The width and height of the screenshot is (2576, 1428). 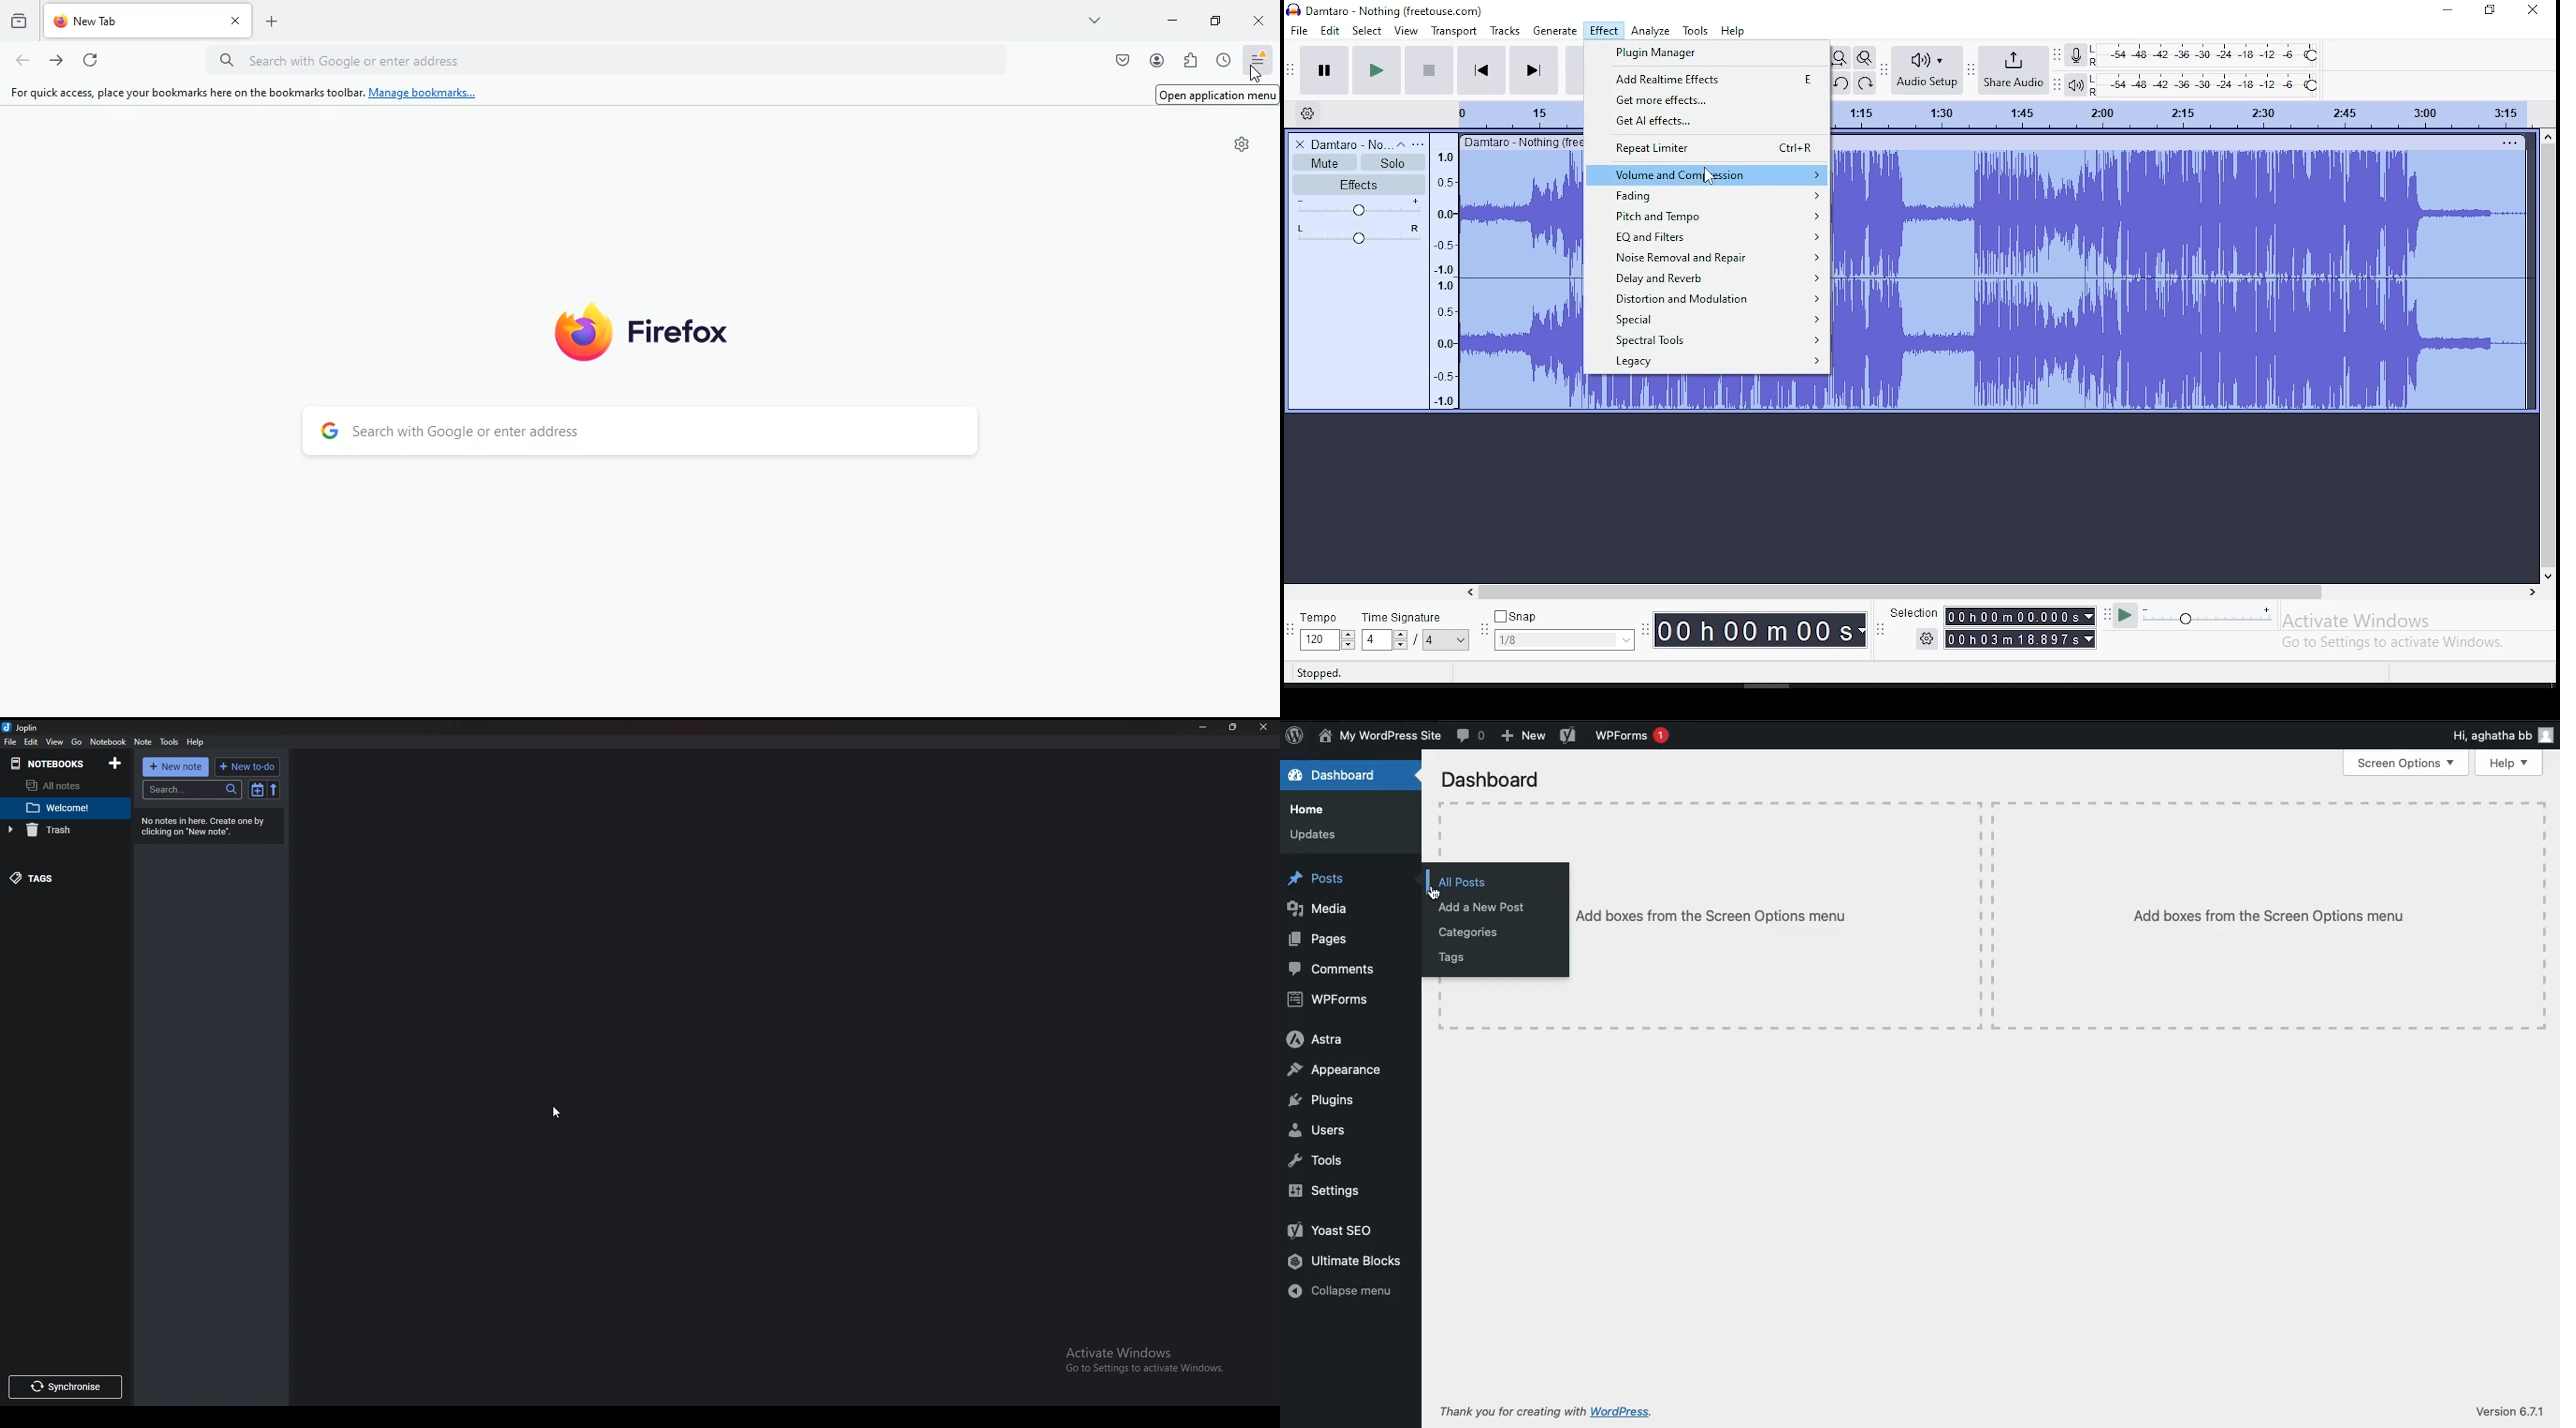 I want to click on EQ and filters, so click(x=1708, y=238).